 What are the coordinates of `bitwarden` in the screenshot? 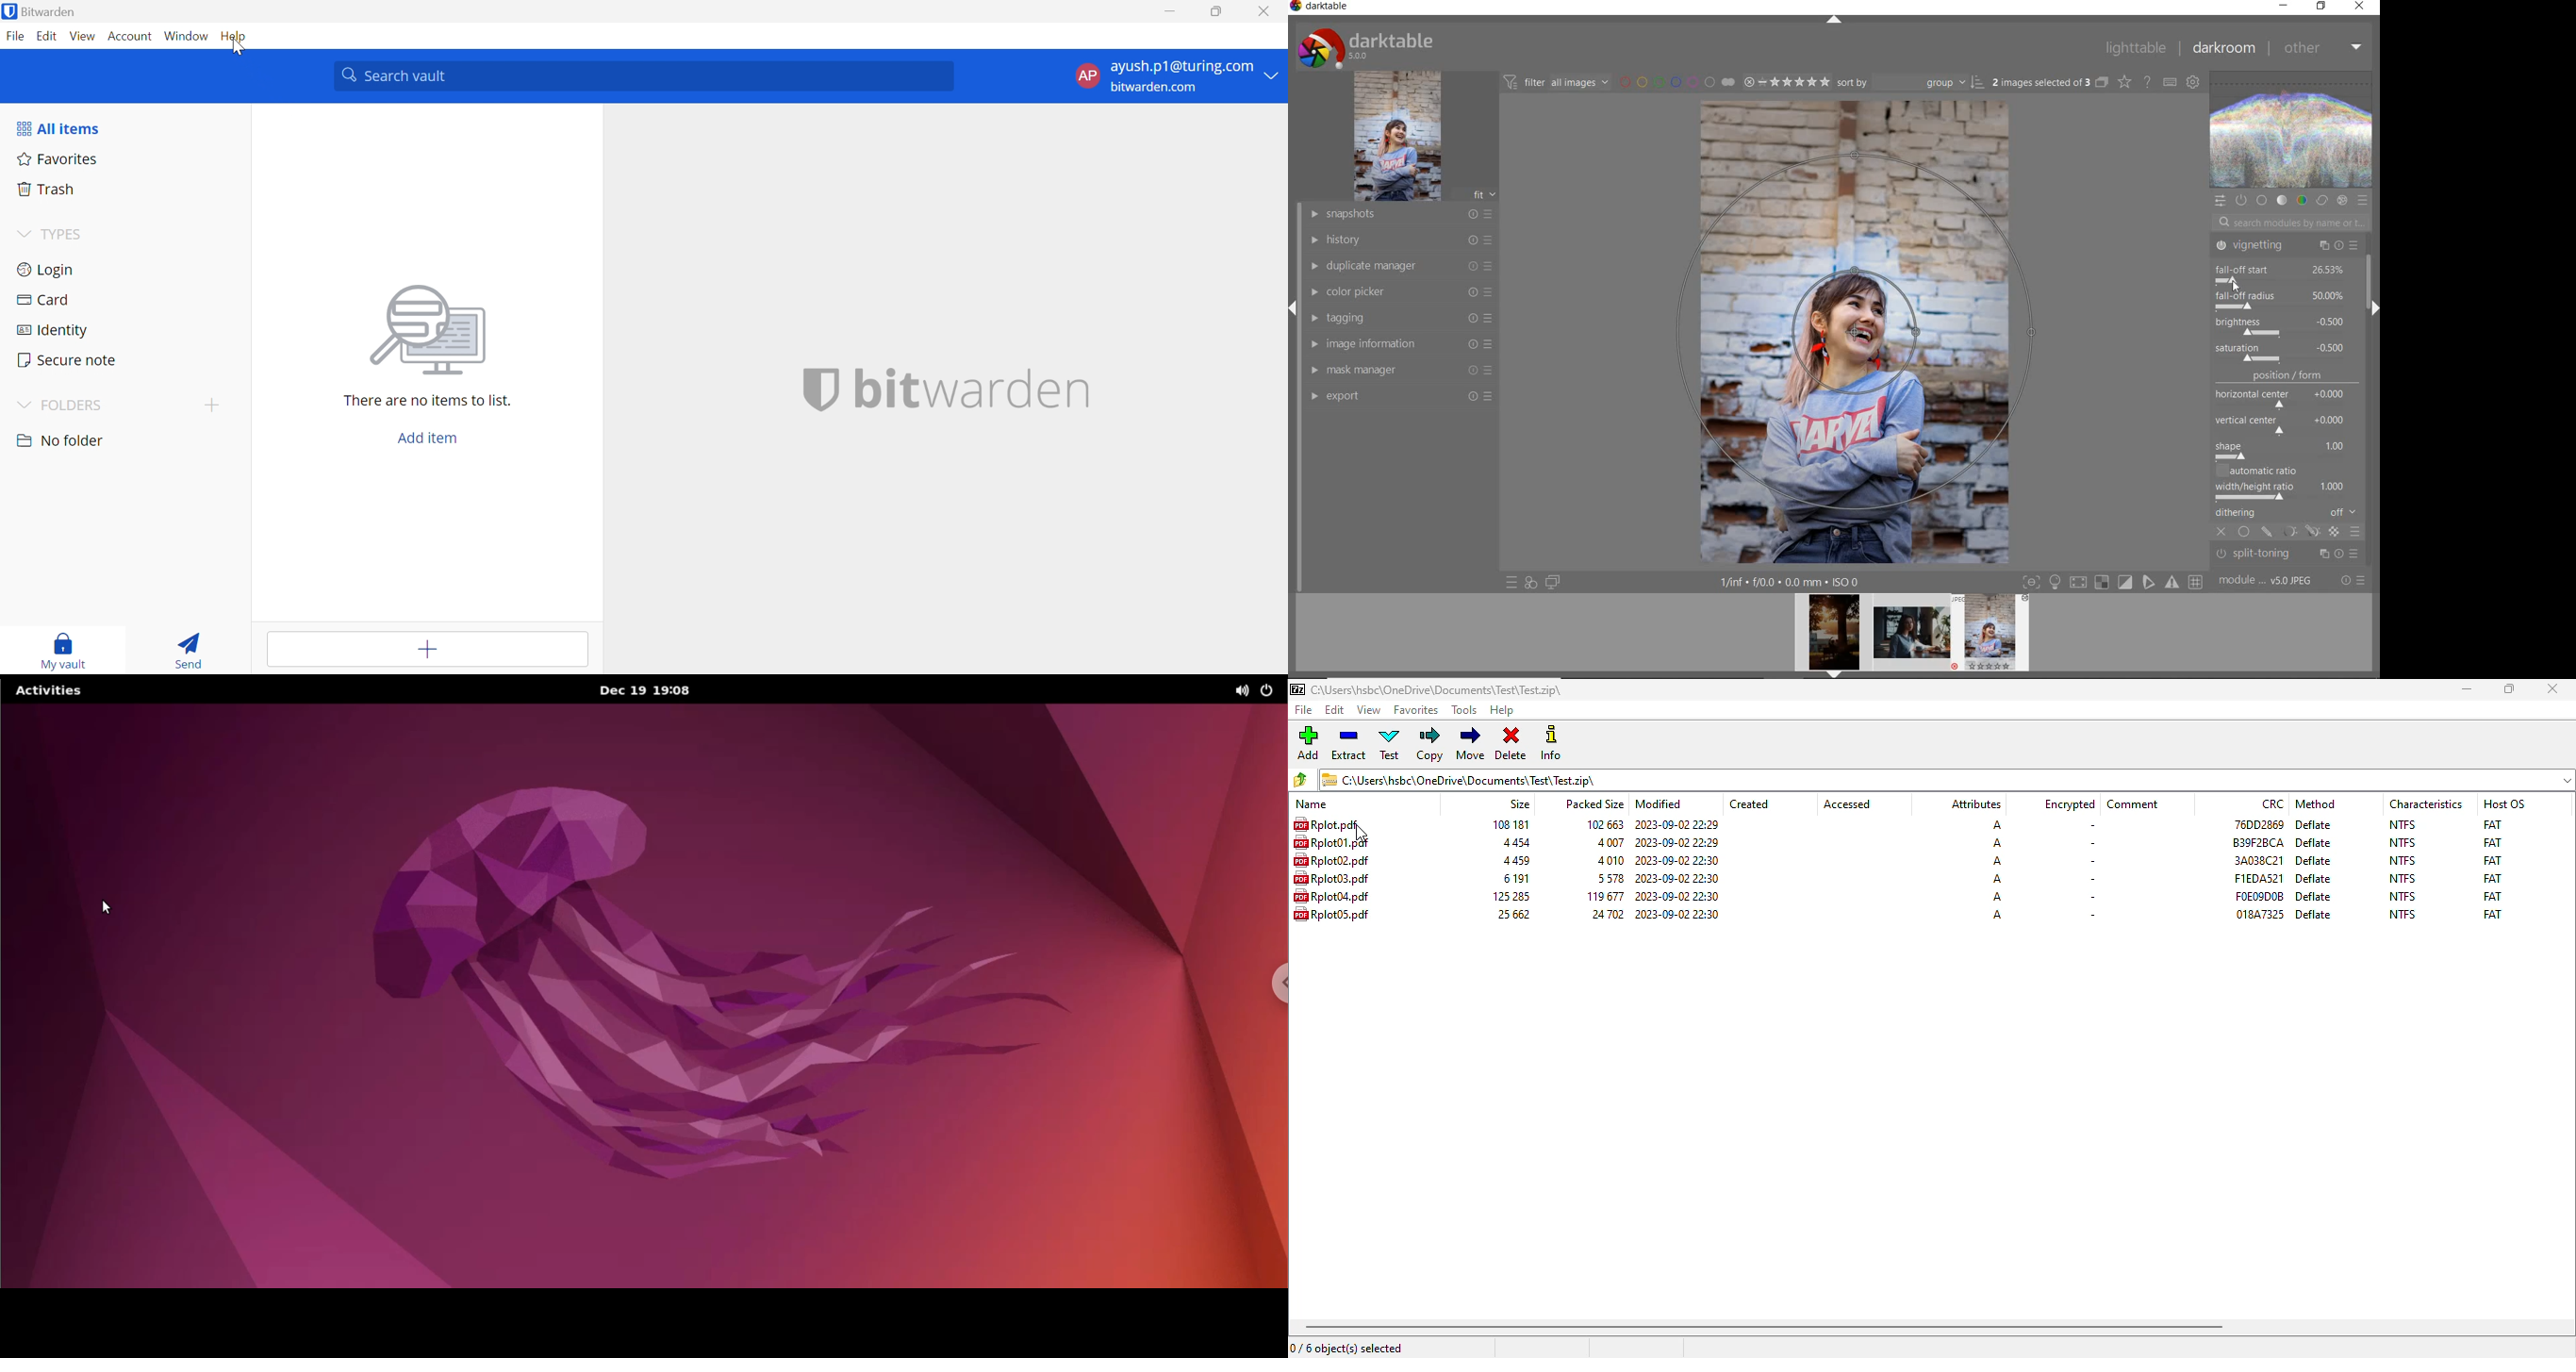 It's located at (948, 390).